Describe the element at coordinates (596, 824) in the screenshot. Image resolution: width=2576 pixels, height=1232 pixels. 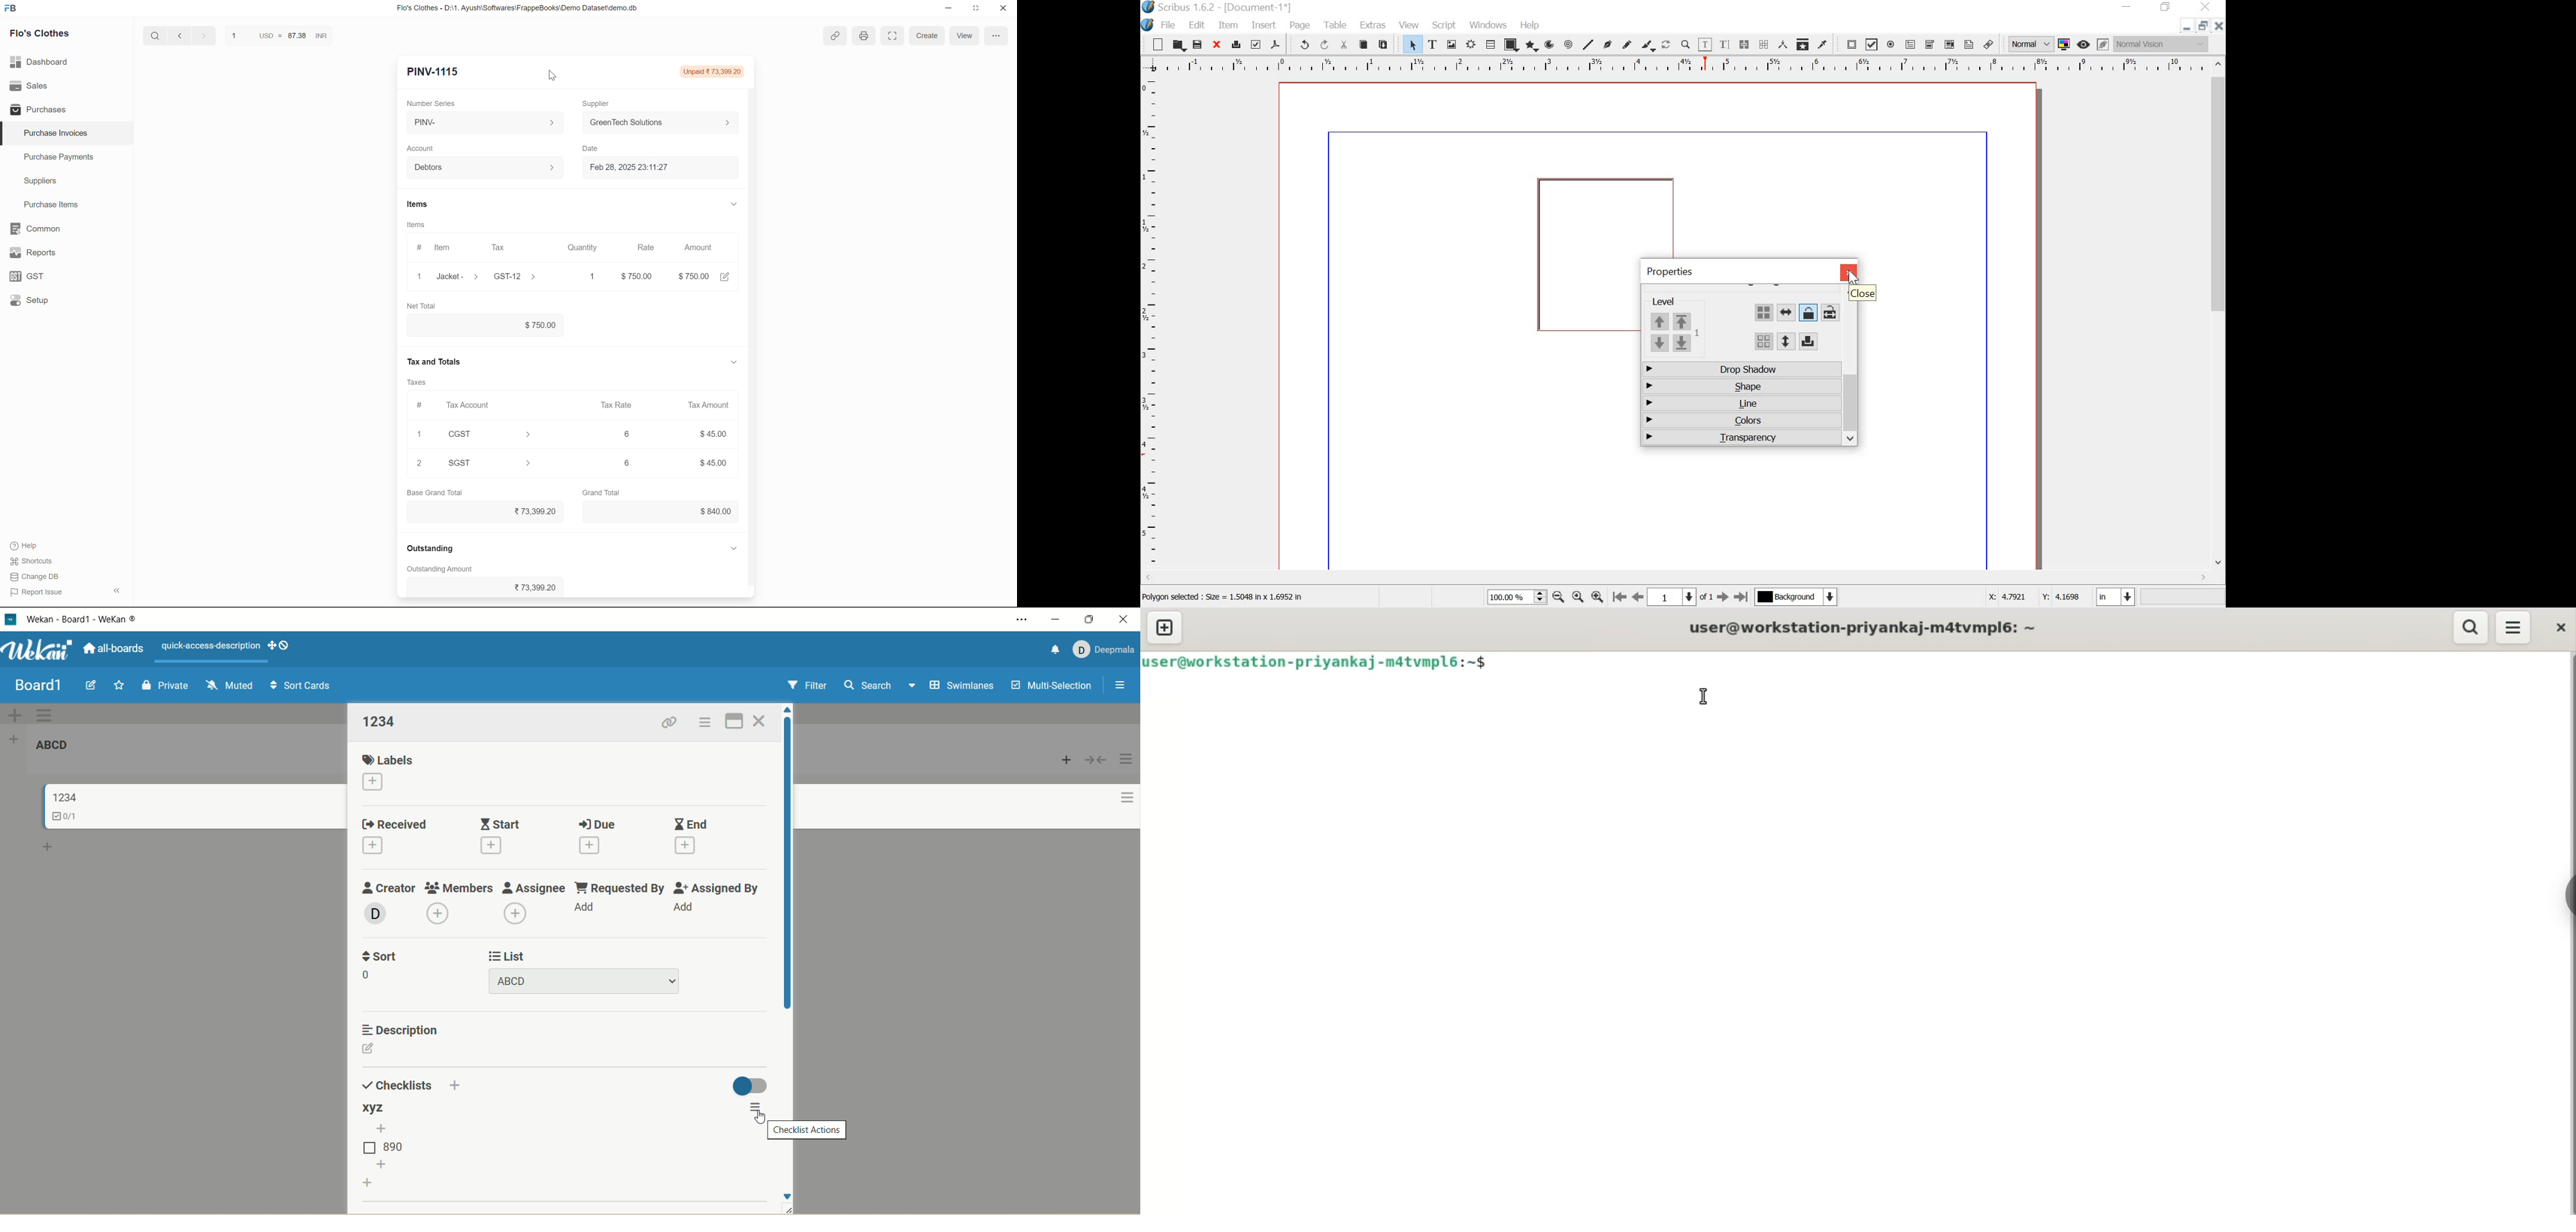
I see `due` at that location.